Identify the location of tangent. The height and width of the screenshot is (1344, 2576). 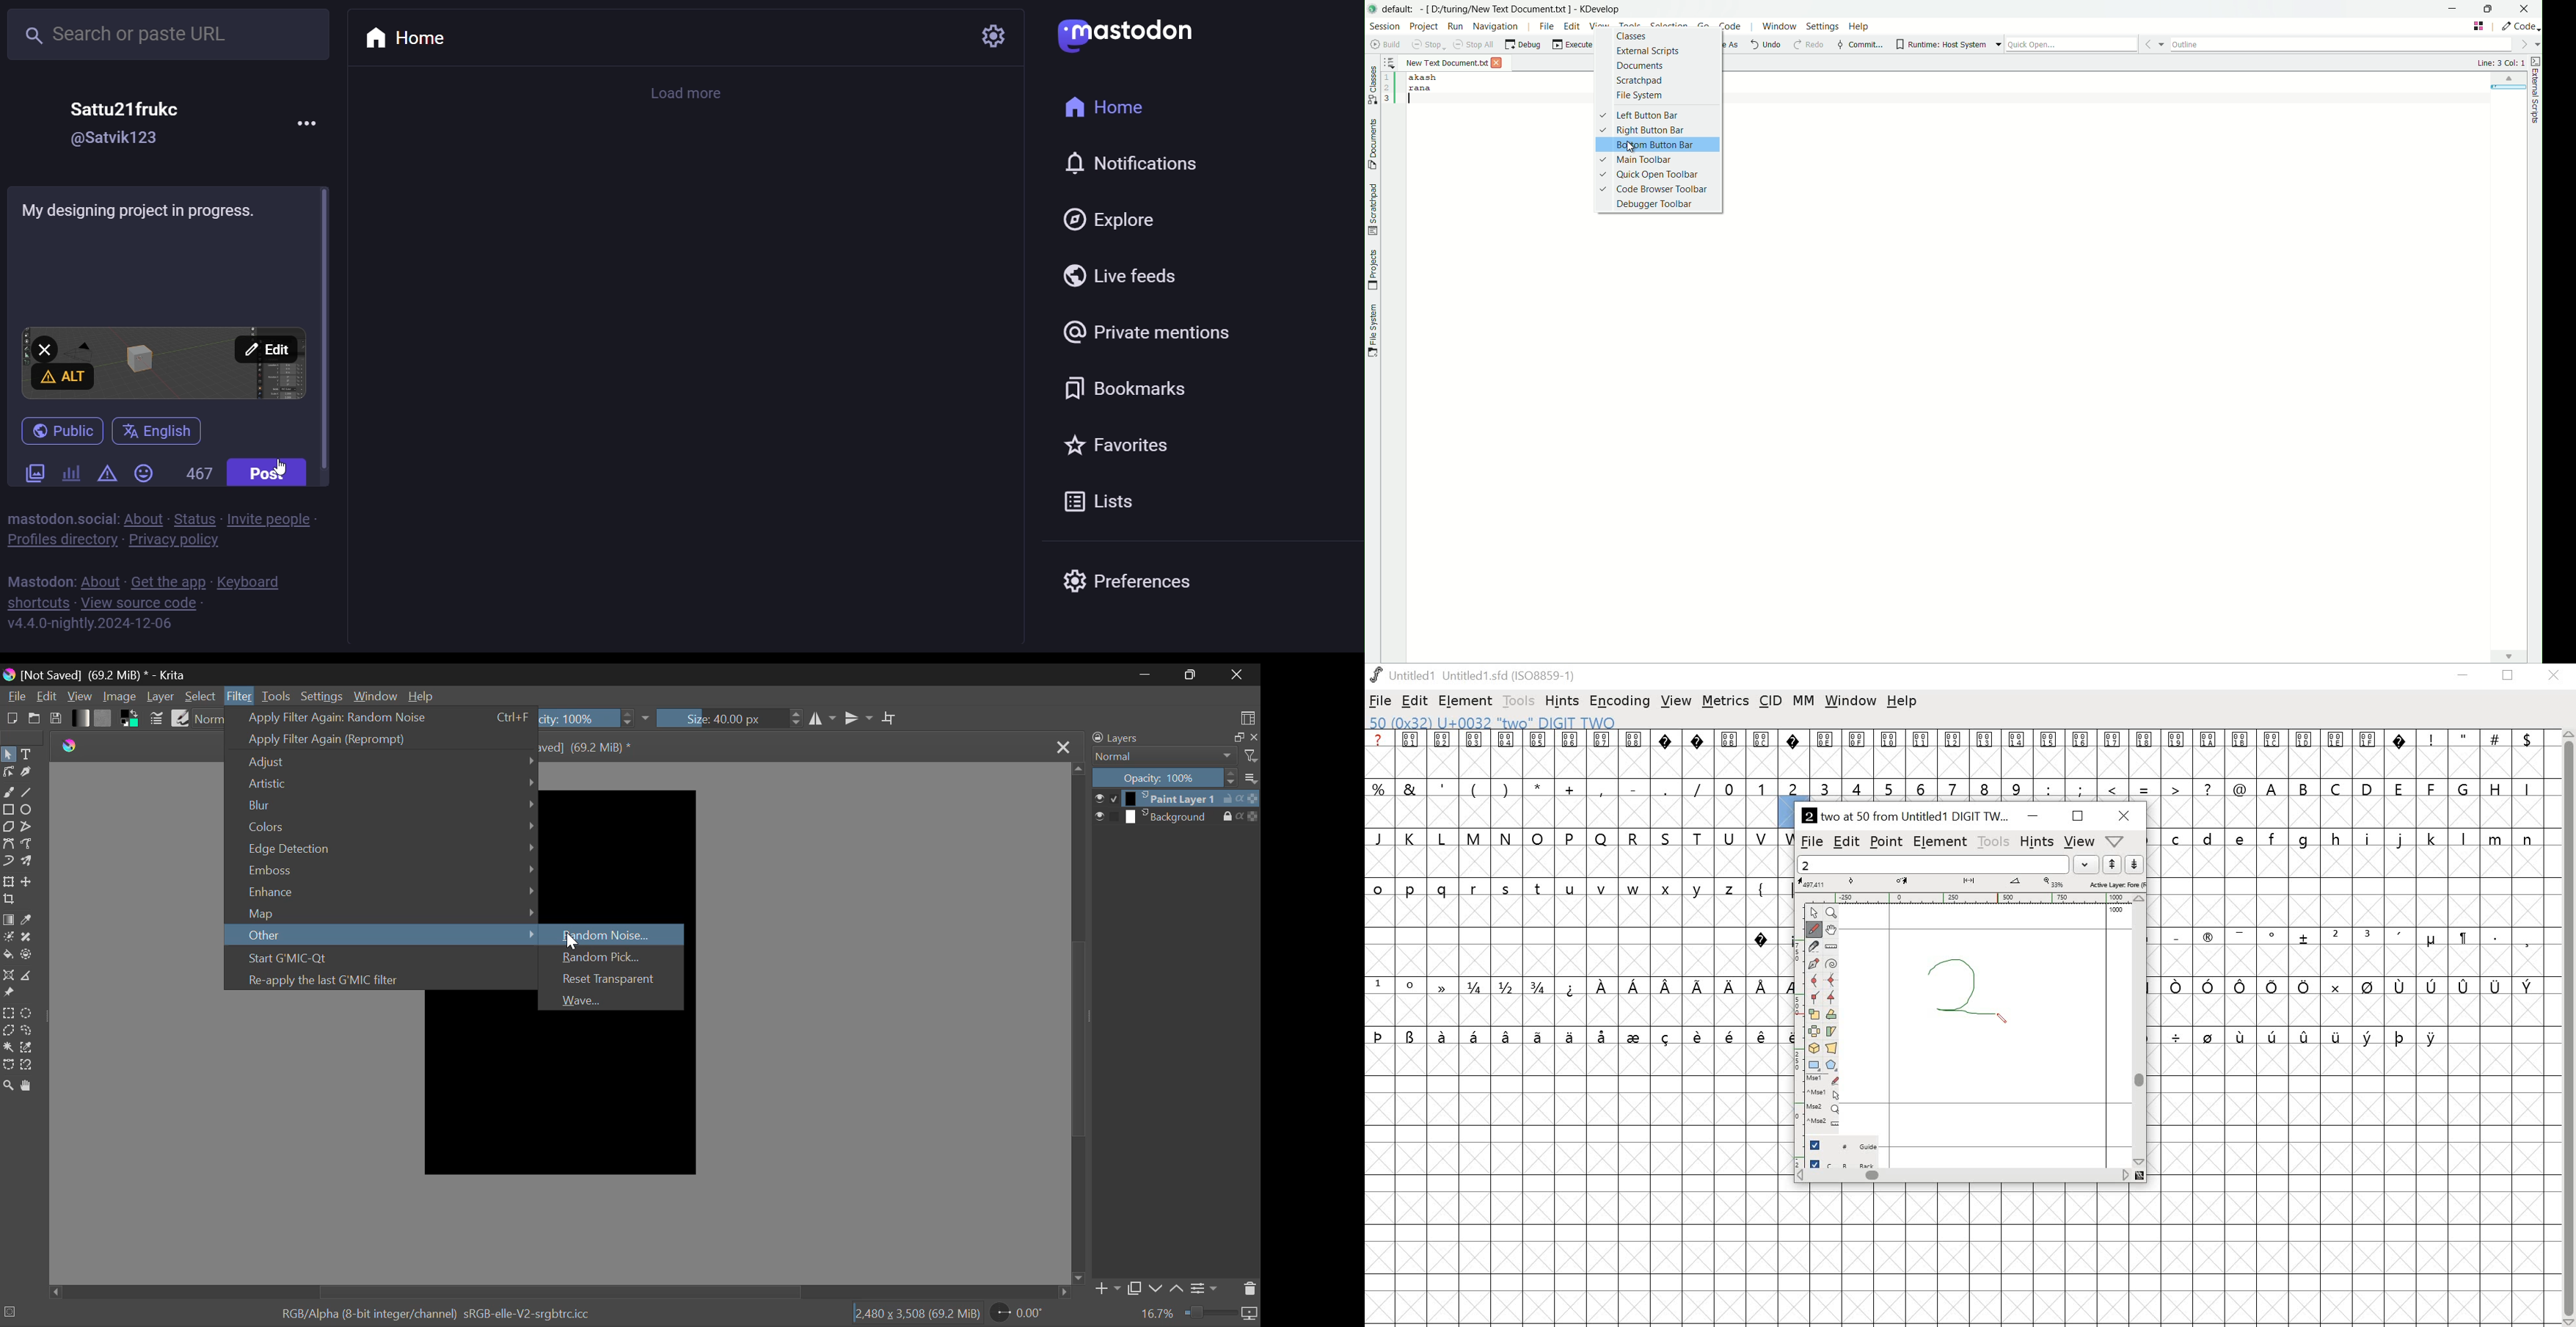
(1832, 998).